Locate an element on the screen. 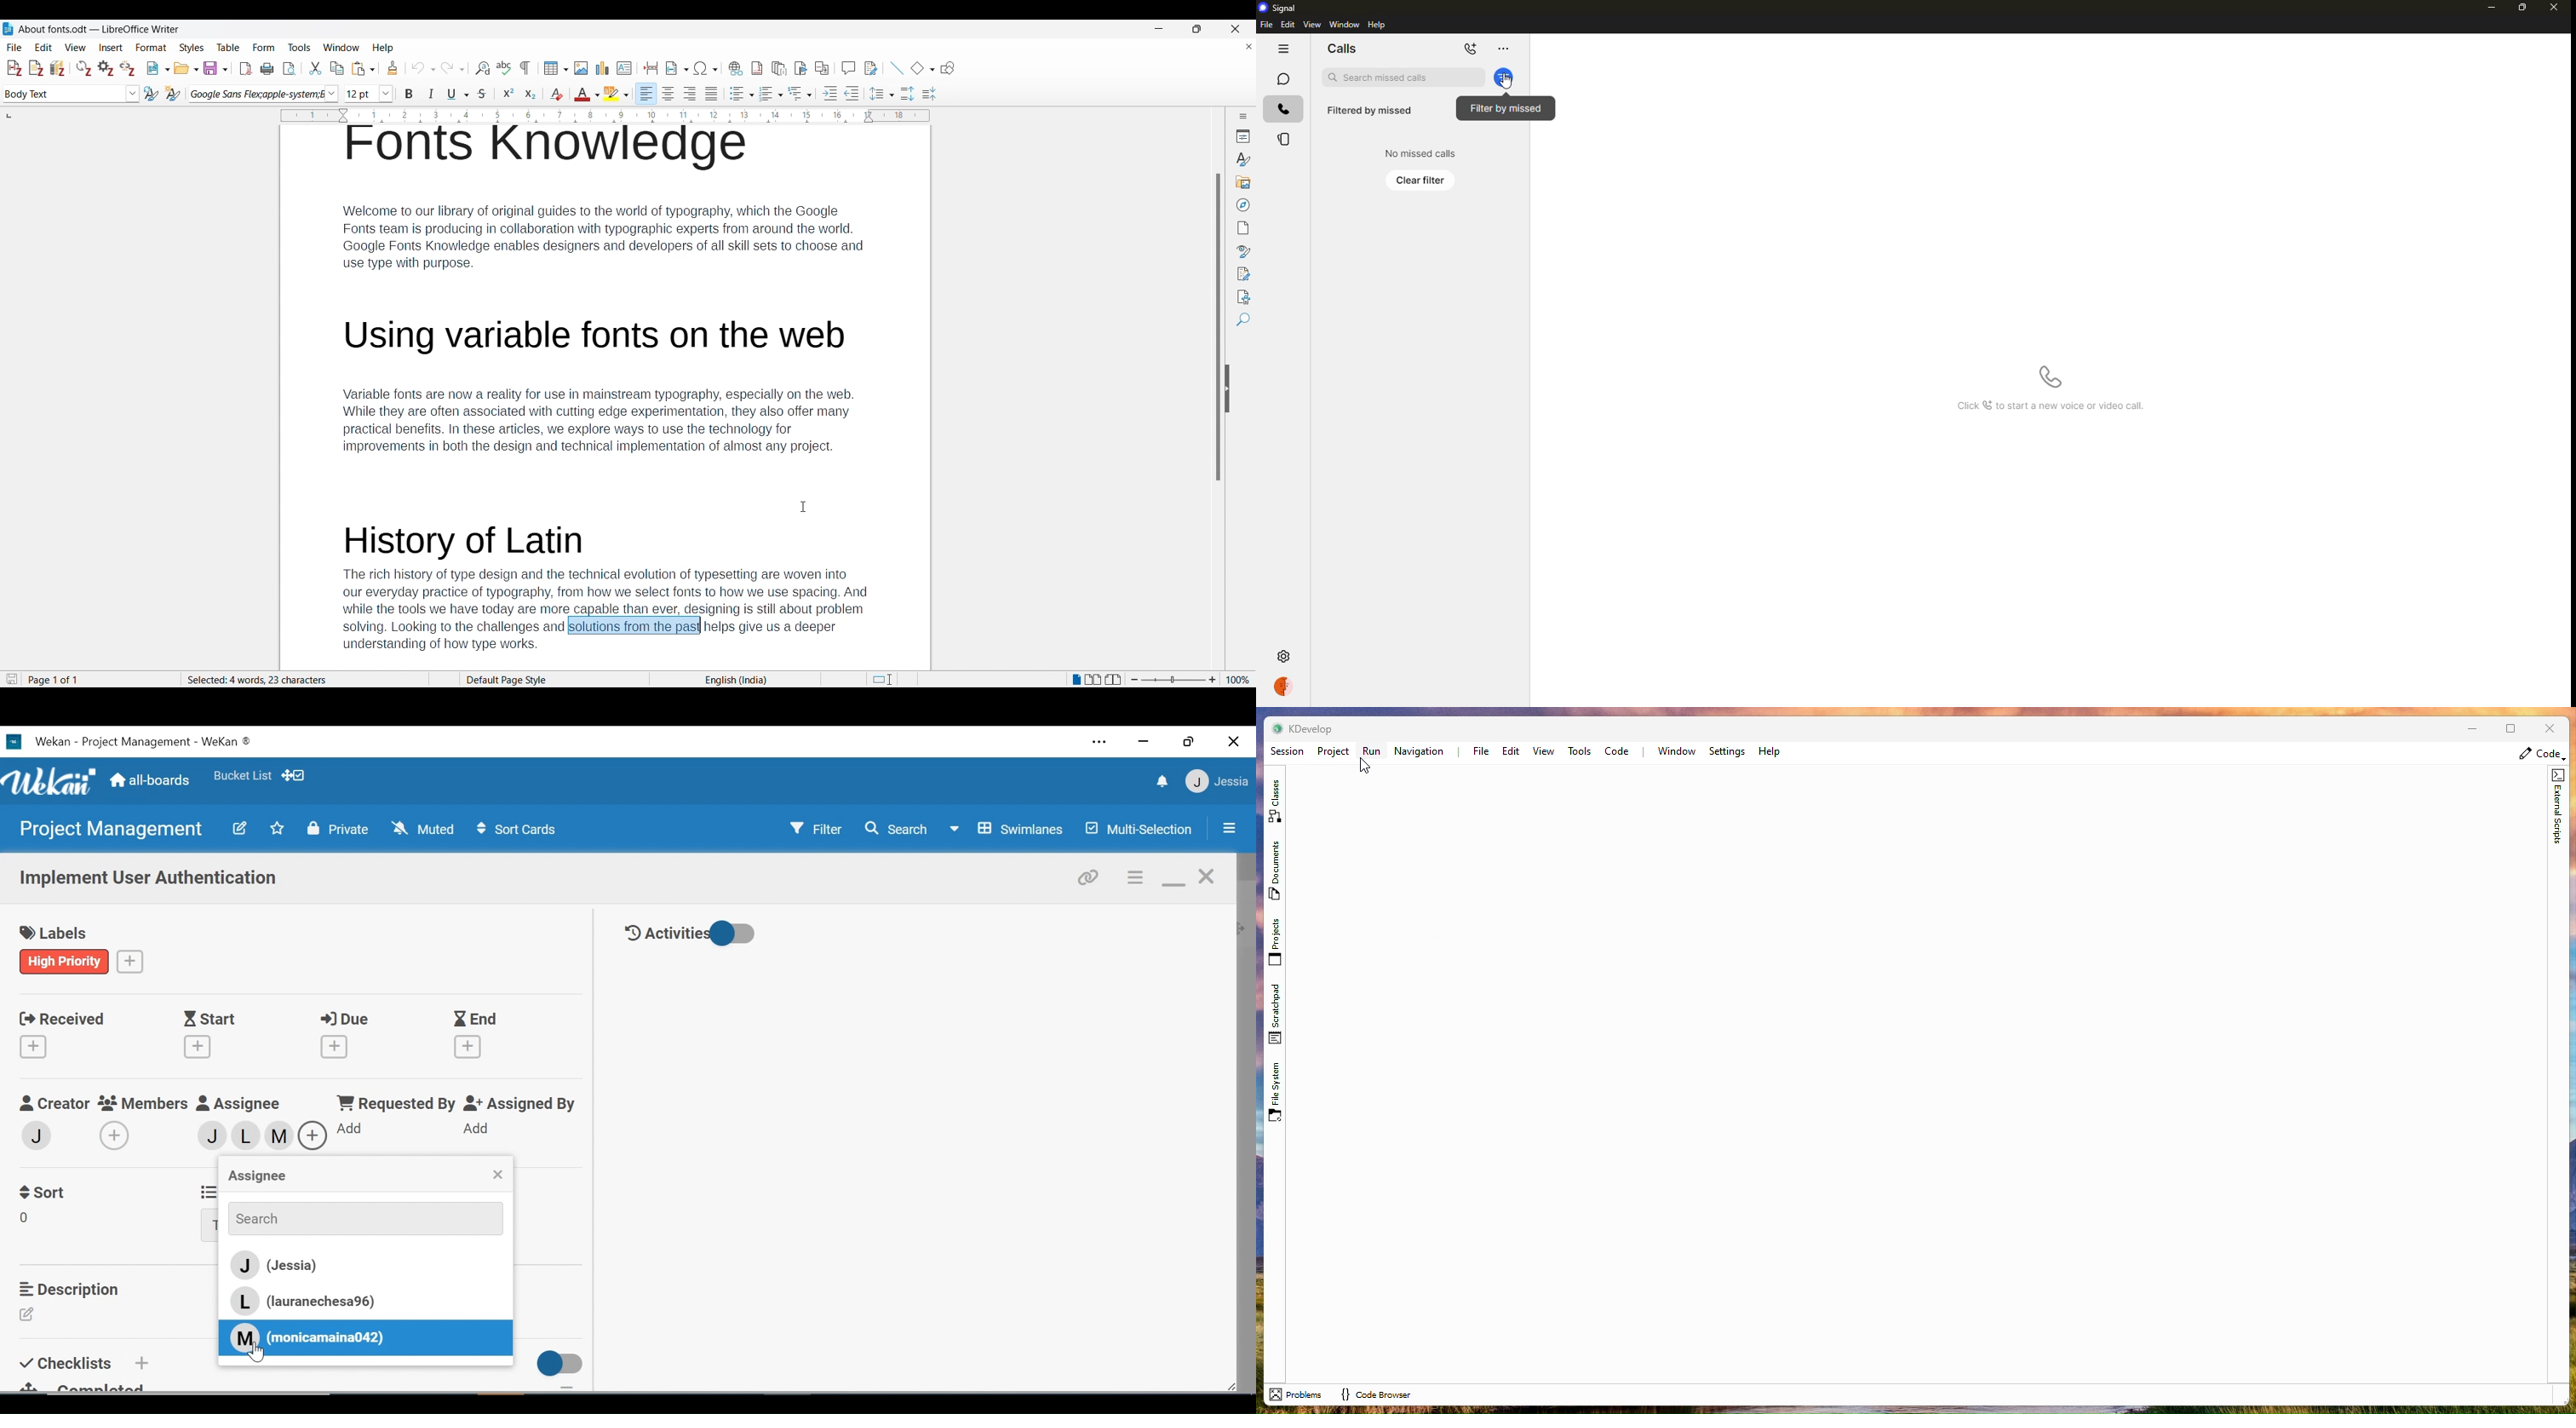 The height and width of the screenshot is (1428, 2576). start a voice call is located at coordinates (2051, 377).